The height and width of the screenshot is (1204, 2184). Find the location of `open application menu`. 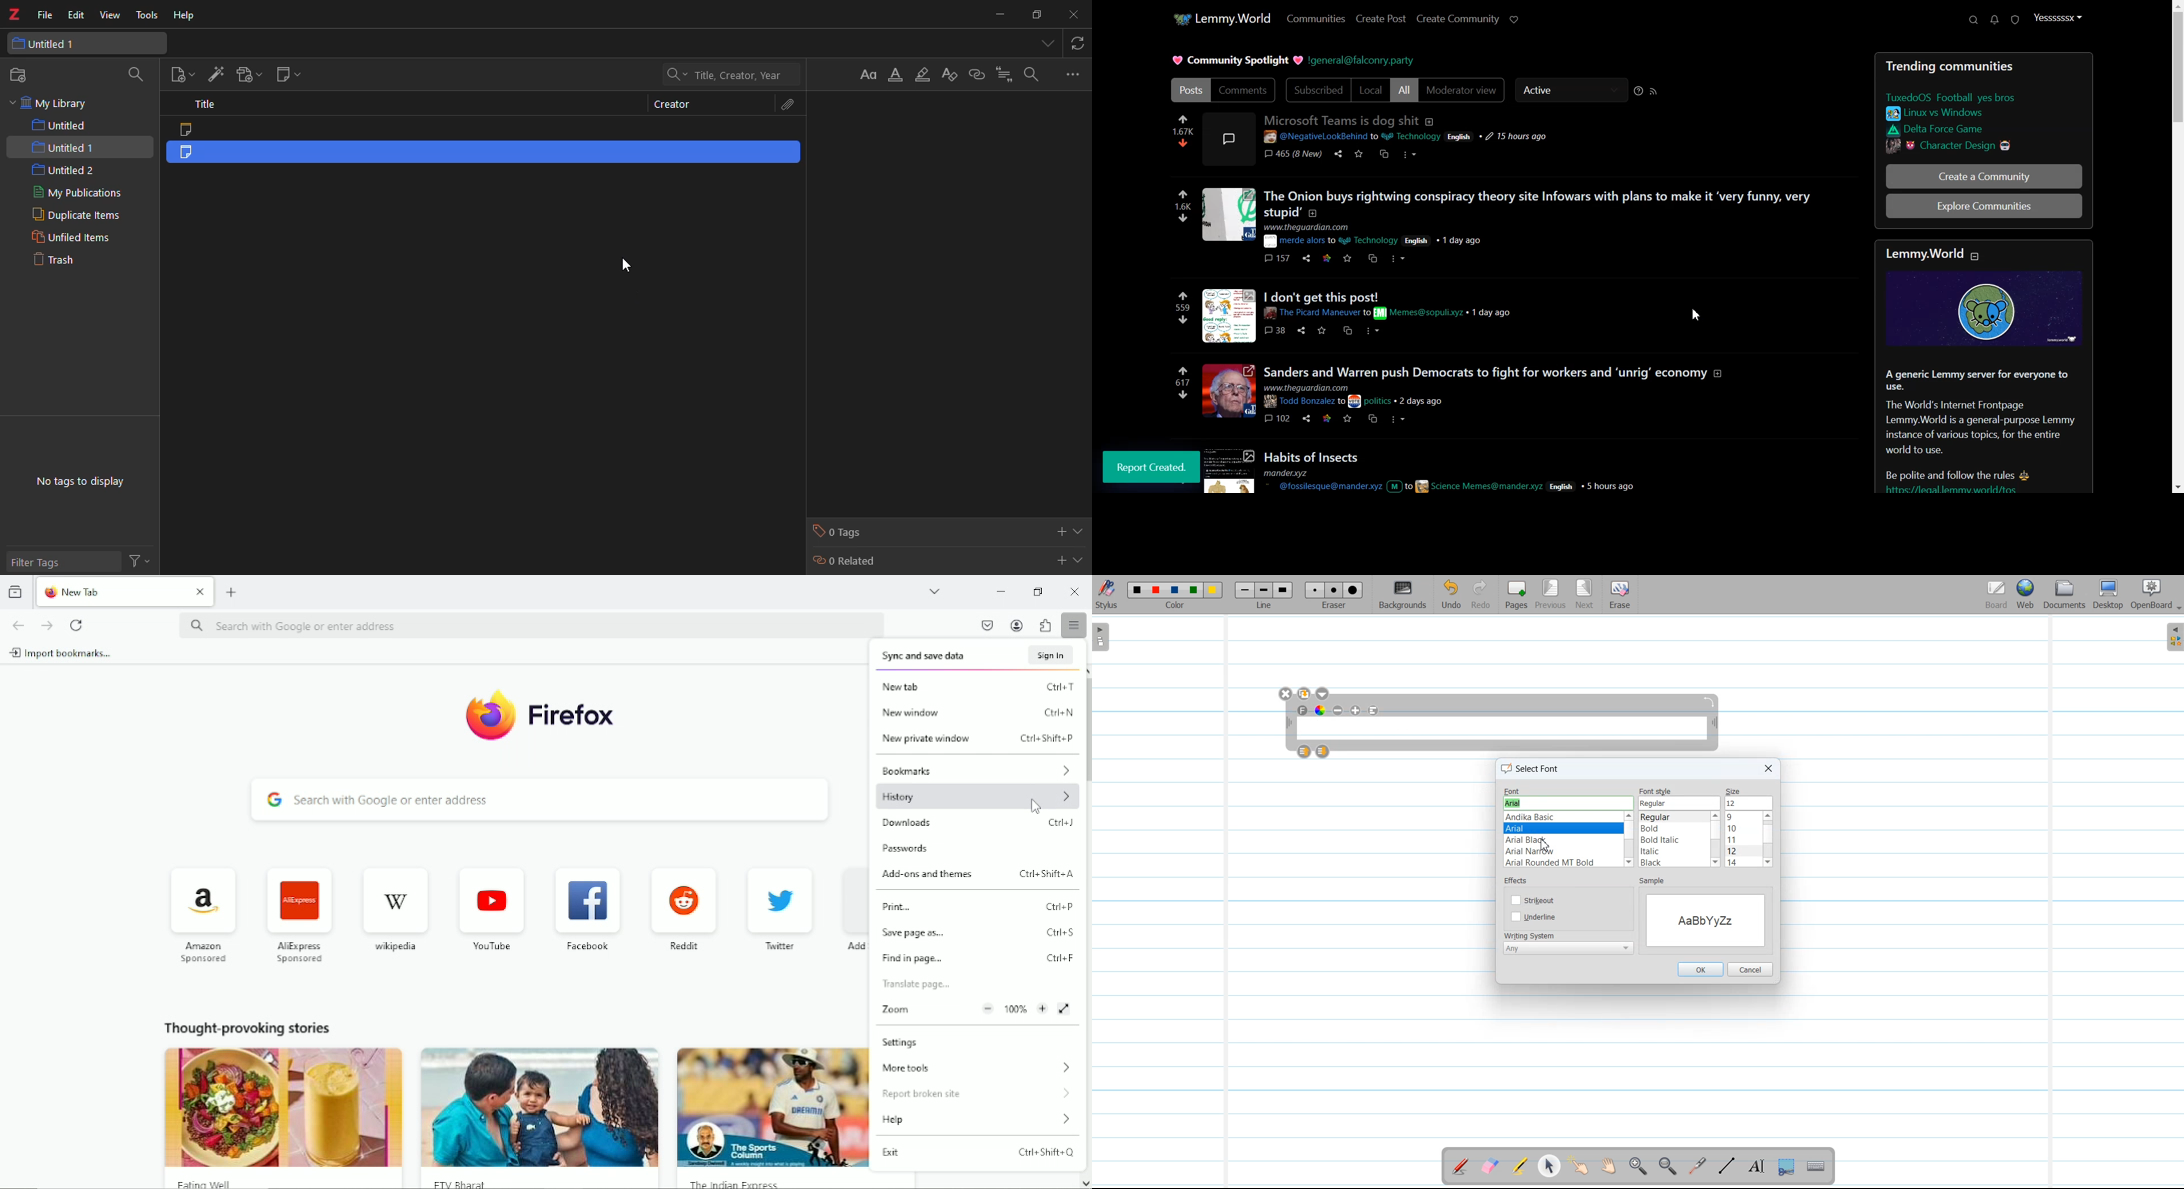

open application menu is located at coordinates (1072, 625).